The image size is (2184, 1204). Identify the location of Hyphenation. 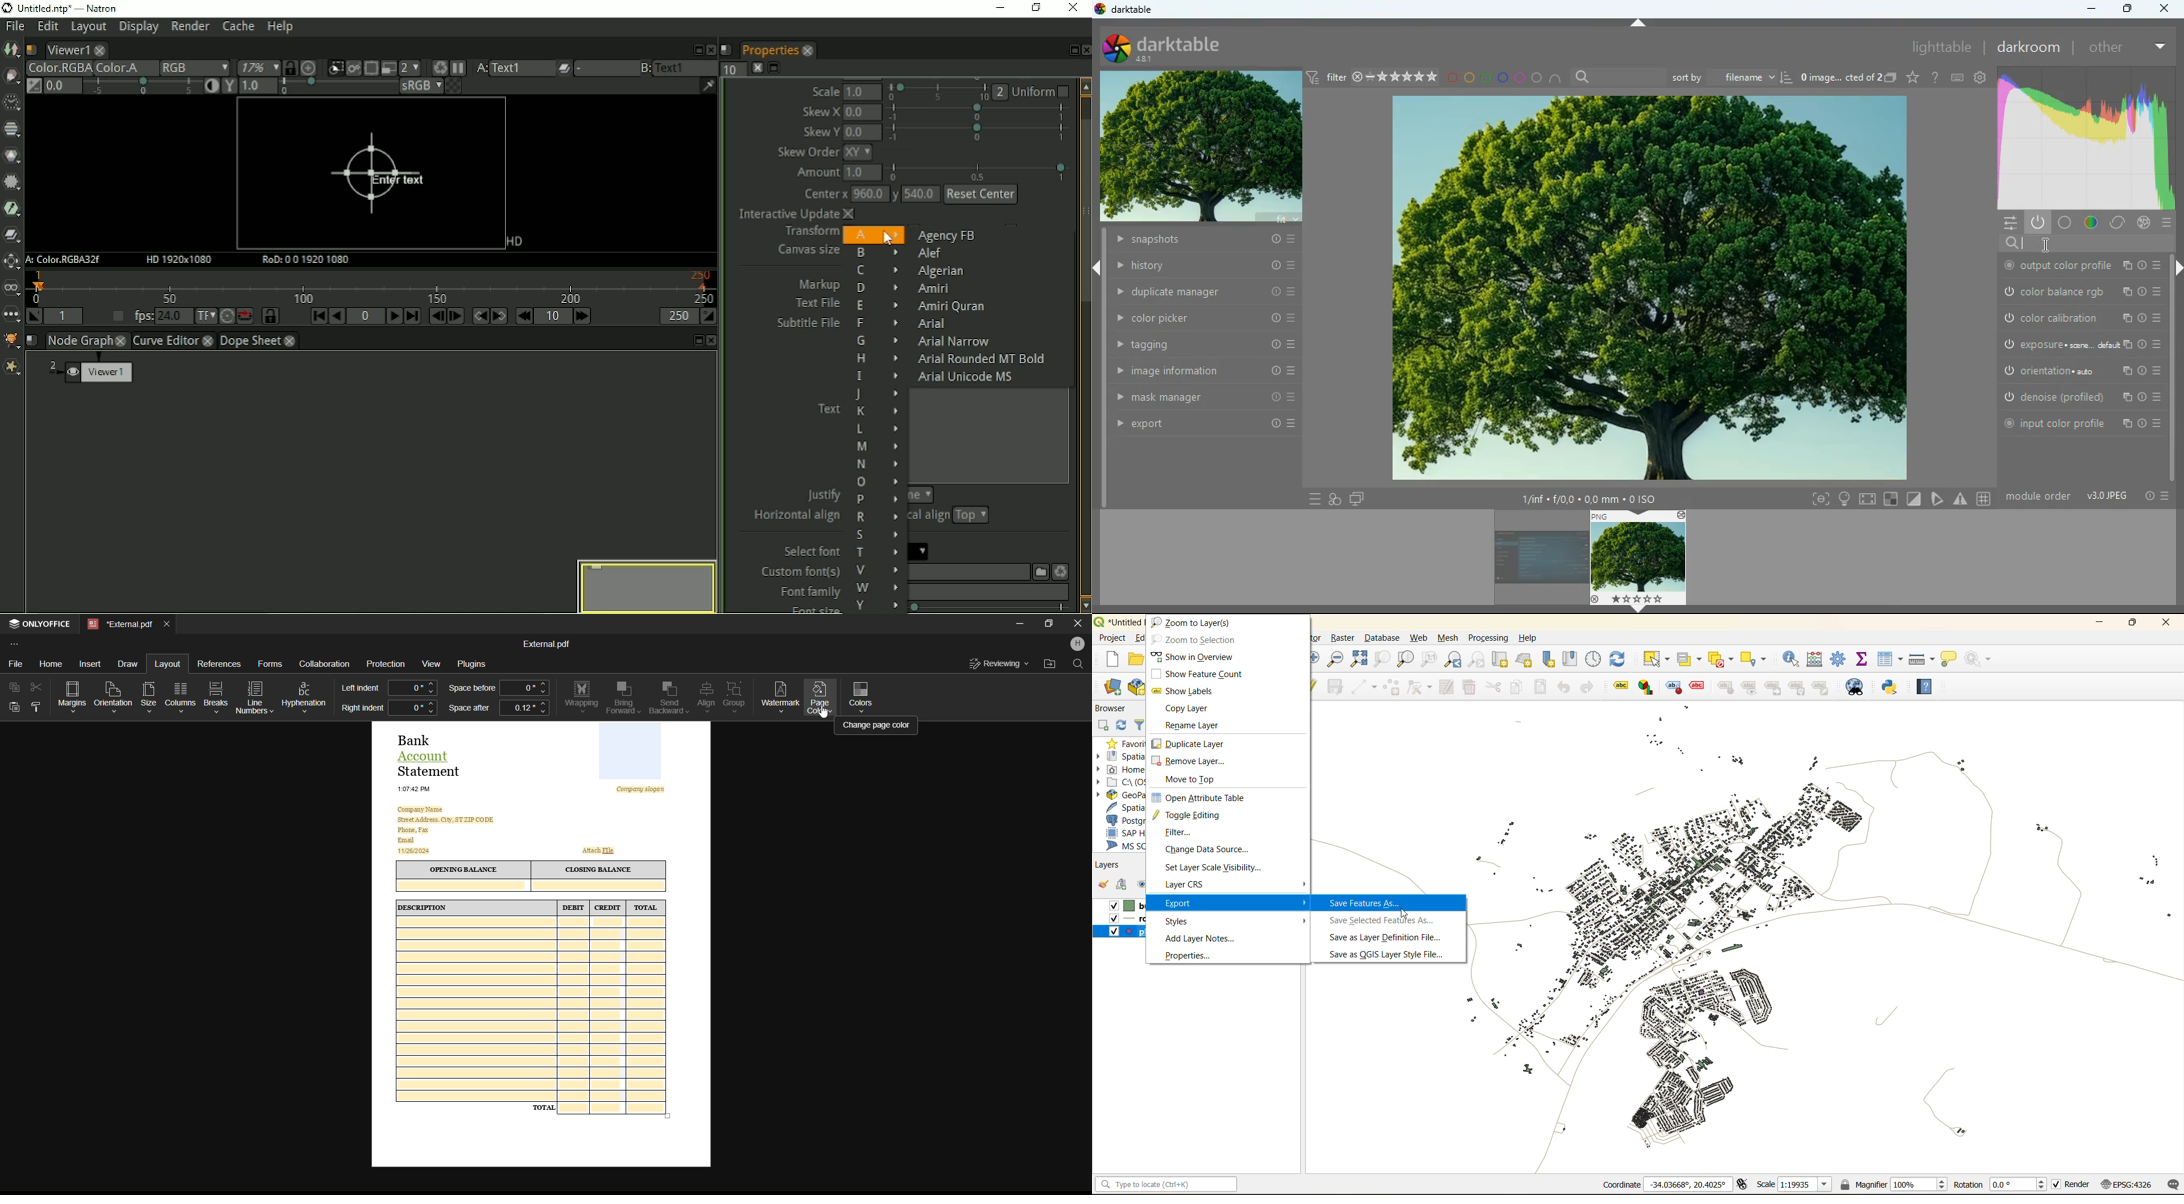
(305, 695).